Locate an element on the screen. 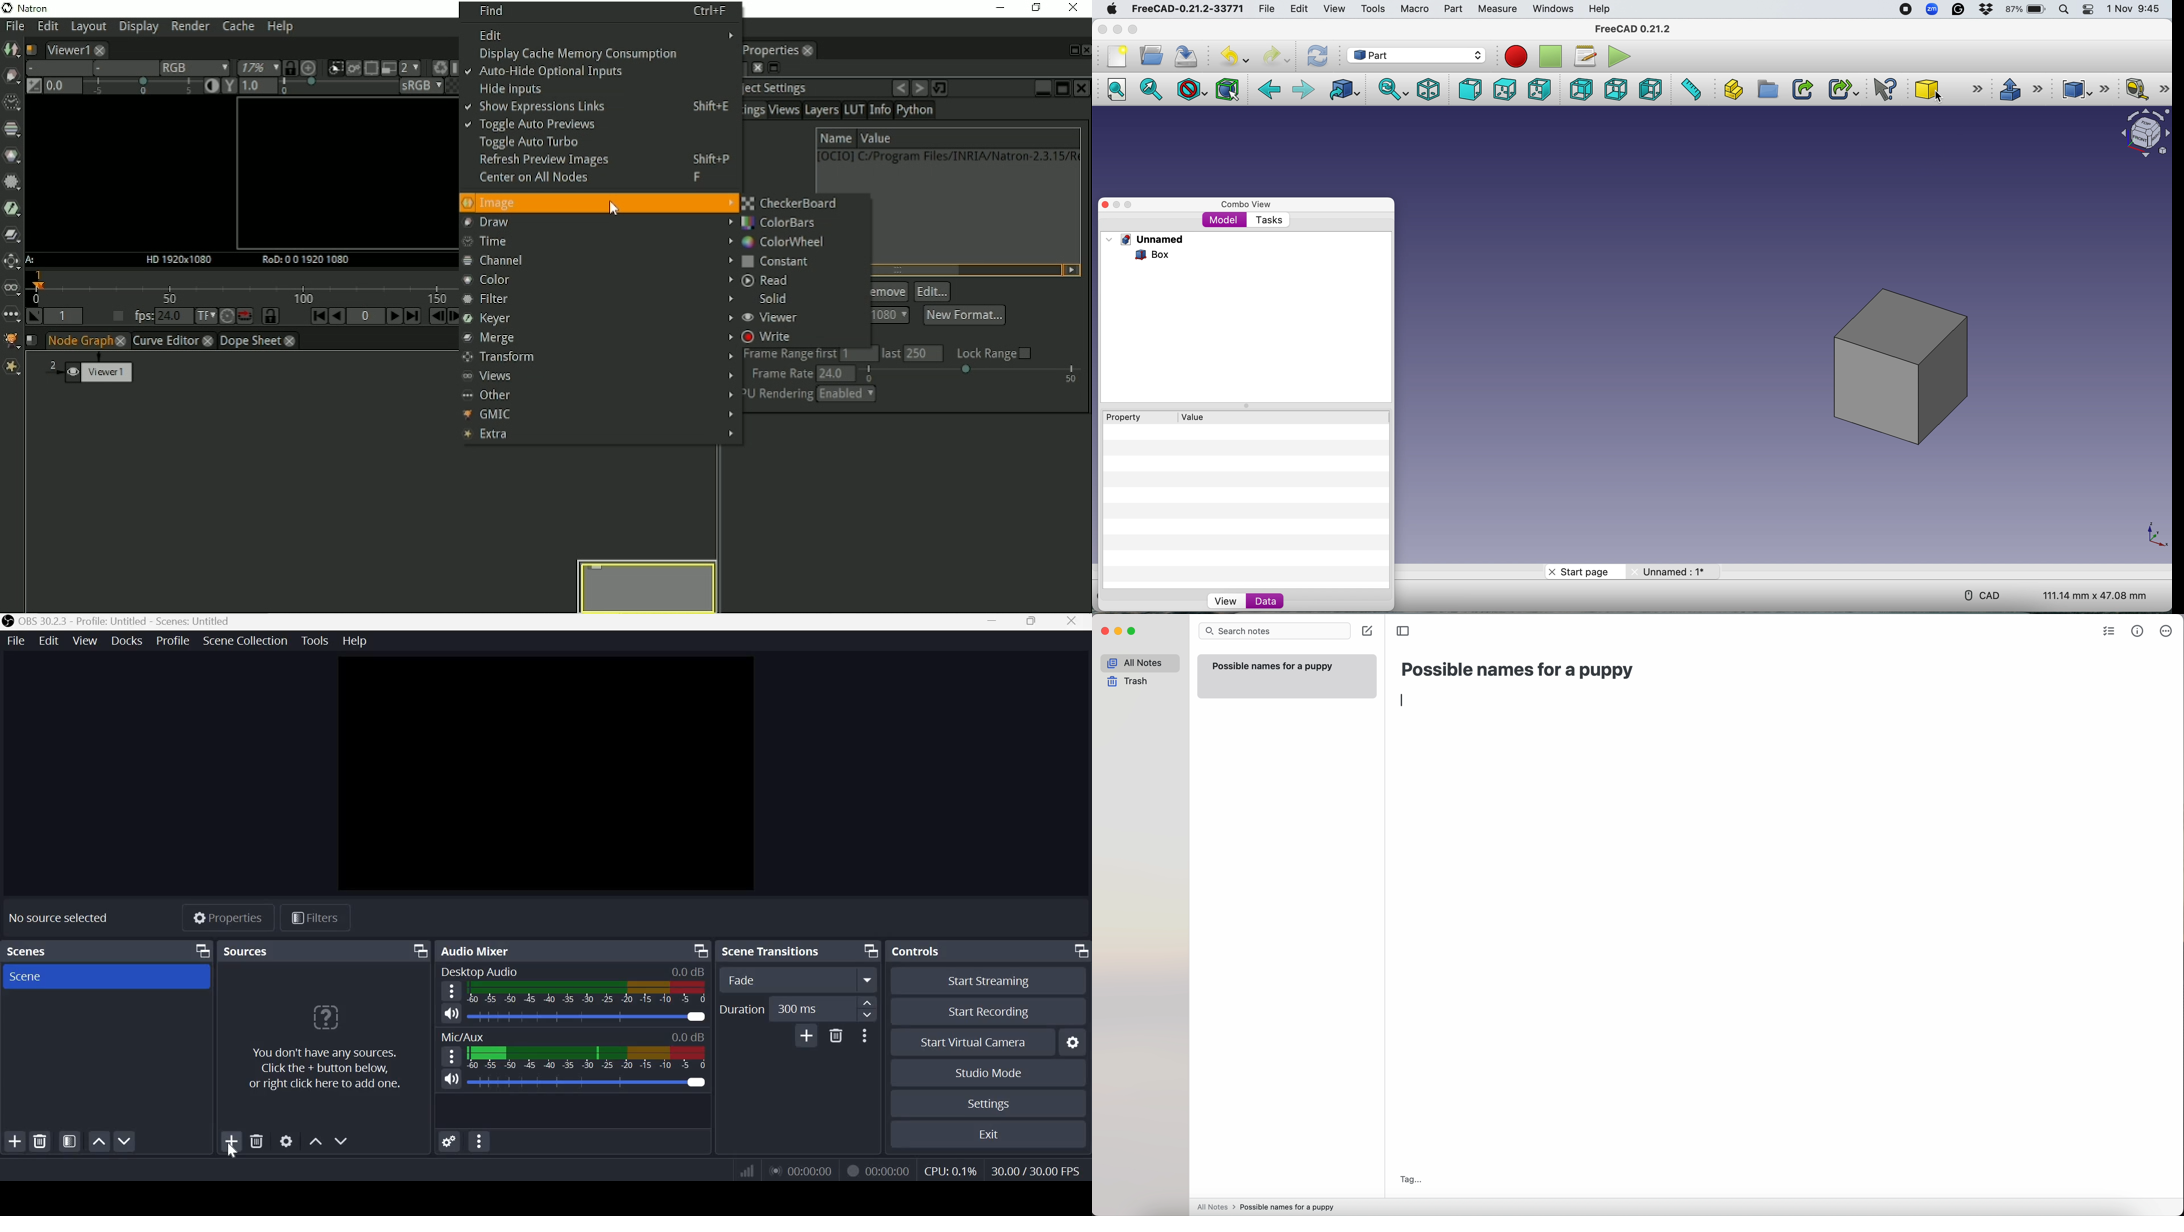 The image size is (2184, 1232). more options is located at coordinates (2167, 632).